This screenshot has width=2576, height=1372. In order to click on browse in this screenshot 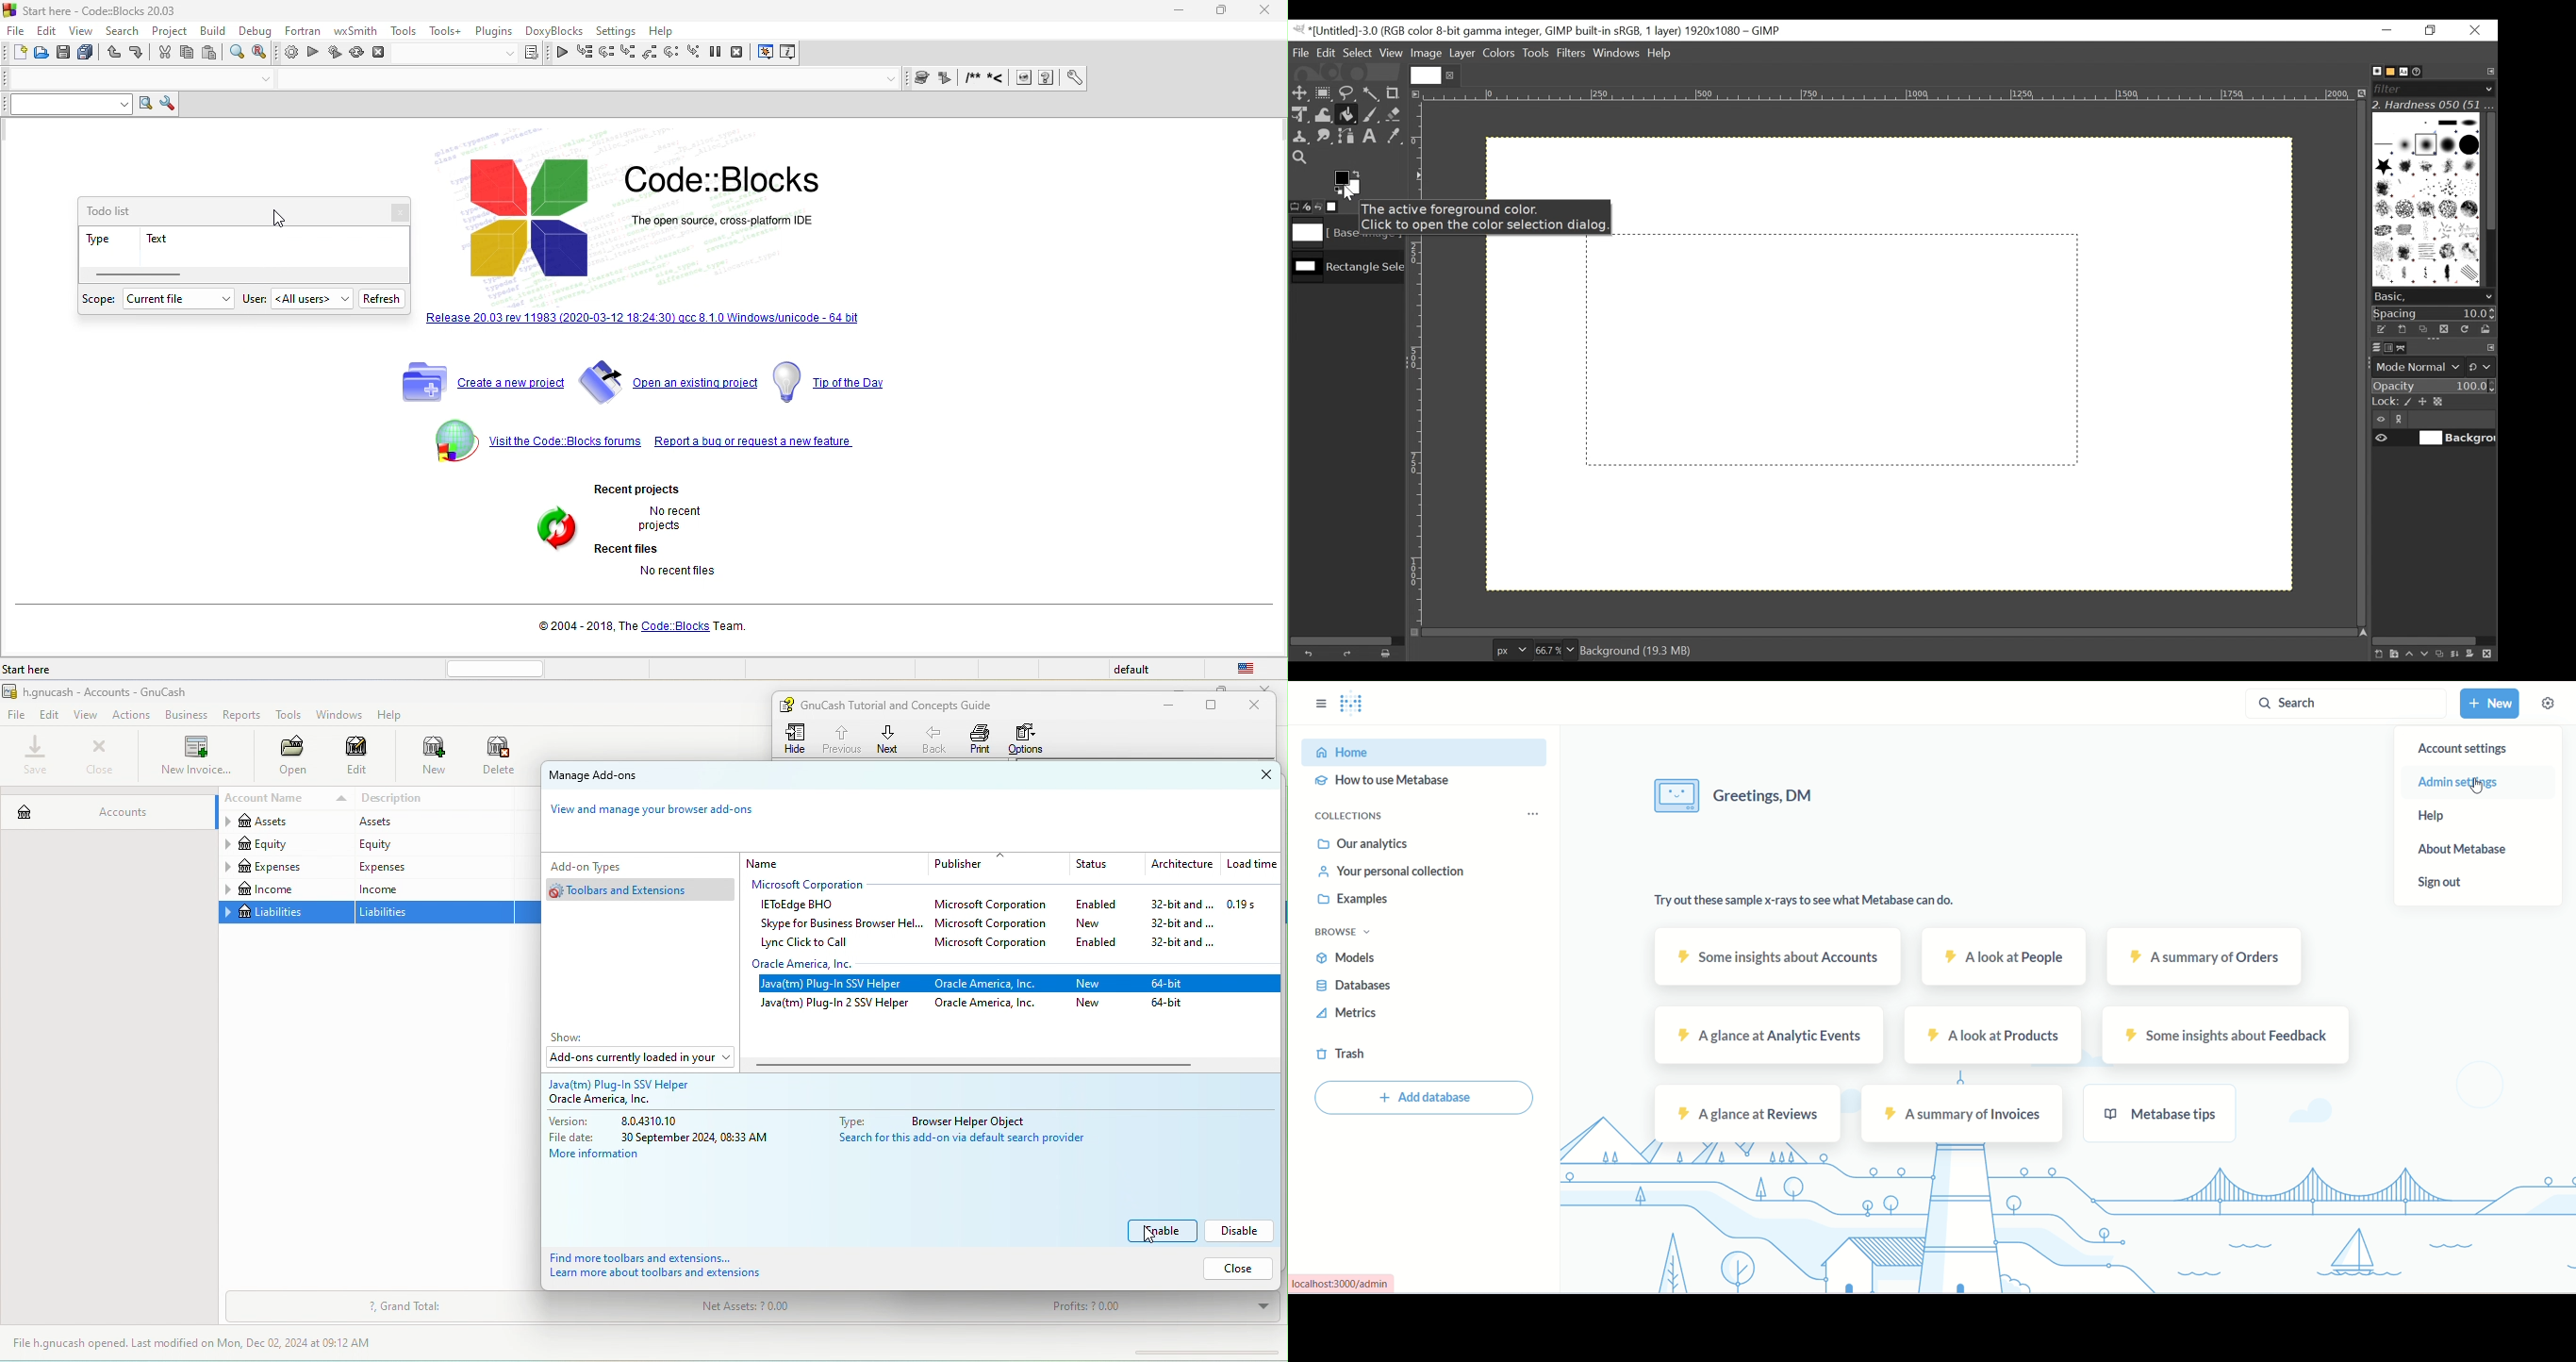, I will do `click(1344, 933)`.